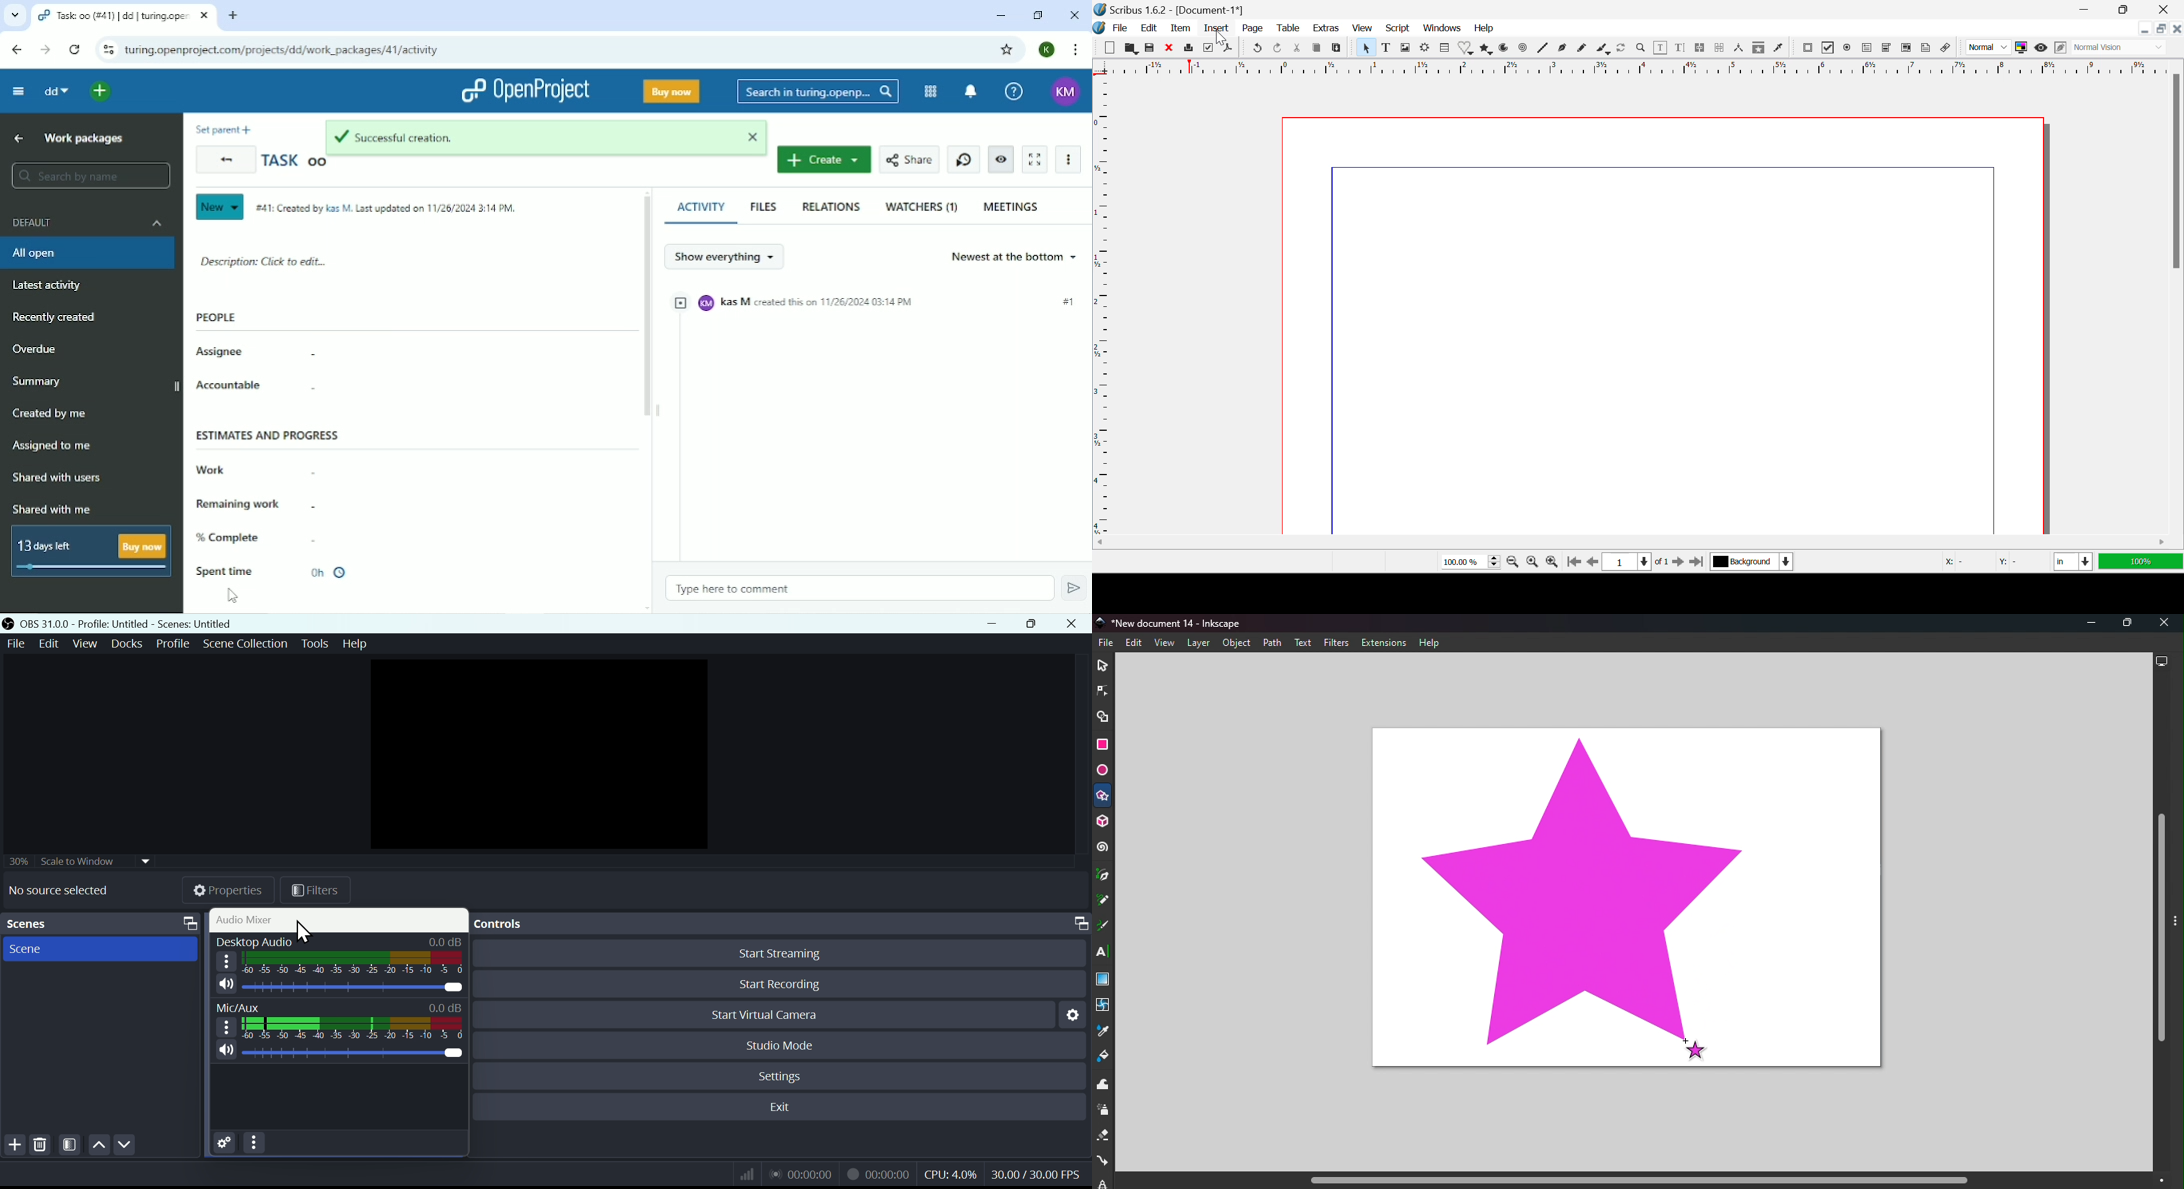  What do you see at coordinates (782, 925) in the screenshot?
I see `Controls` at bounding box center [782, 925].